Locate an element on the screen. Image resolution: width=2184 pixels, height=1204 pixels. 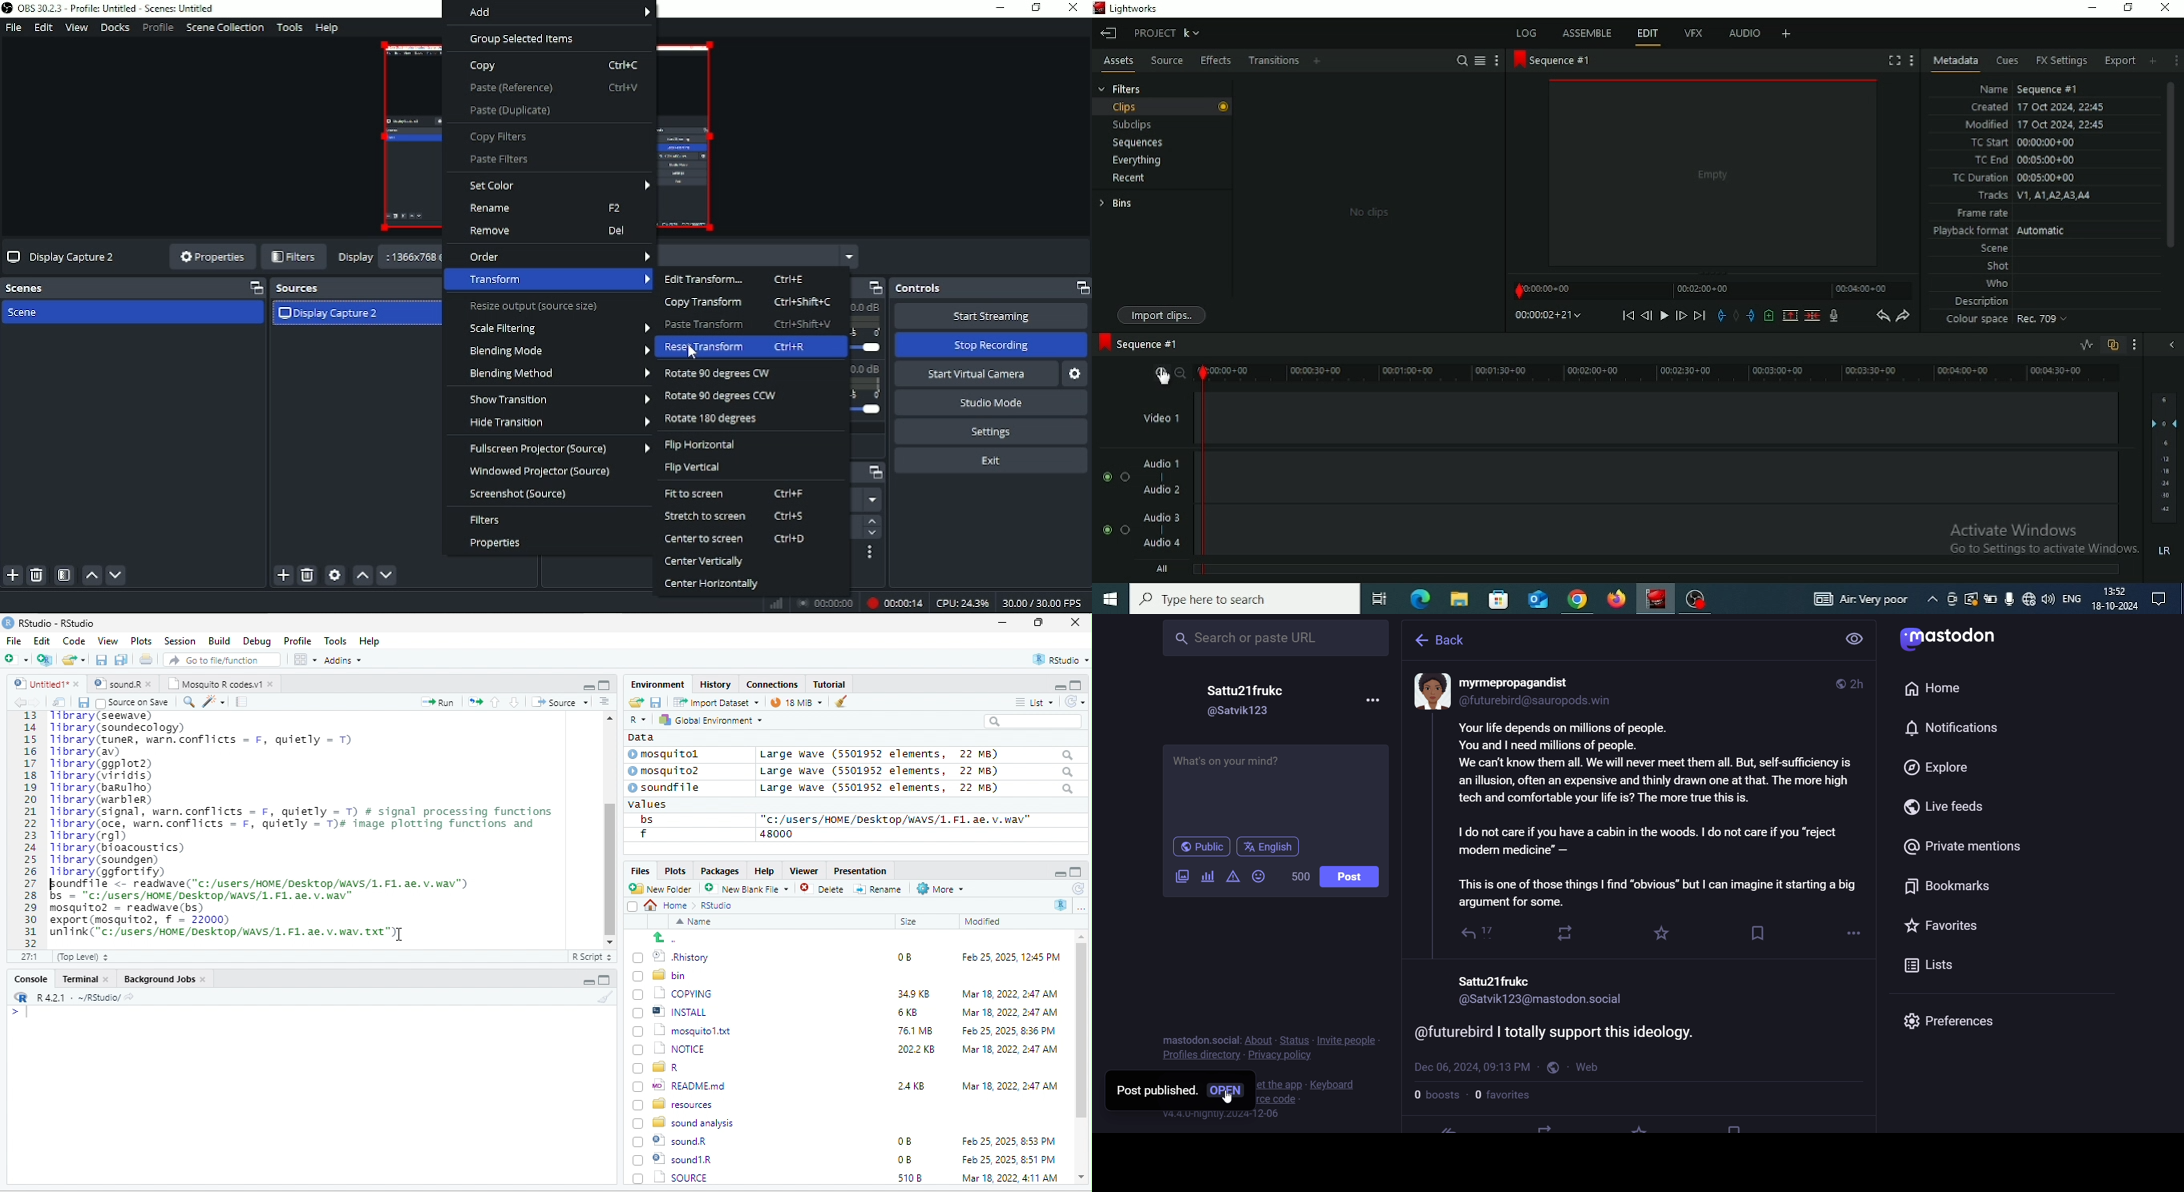
Close is located at coordinates (2166, 8).